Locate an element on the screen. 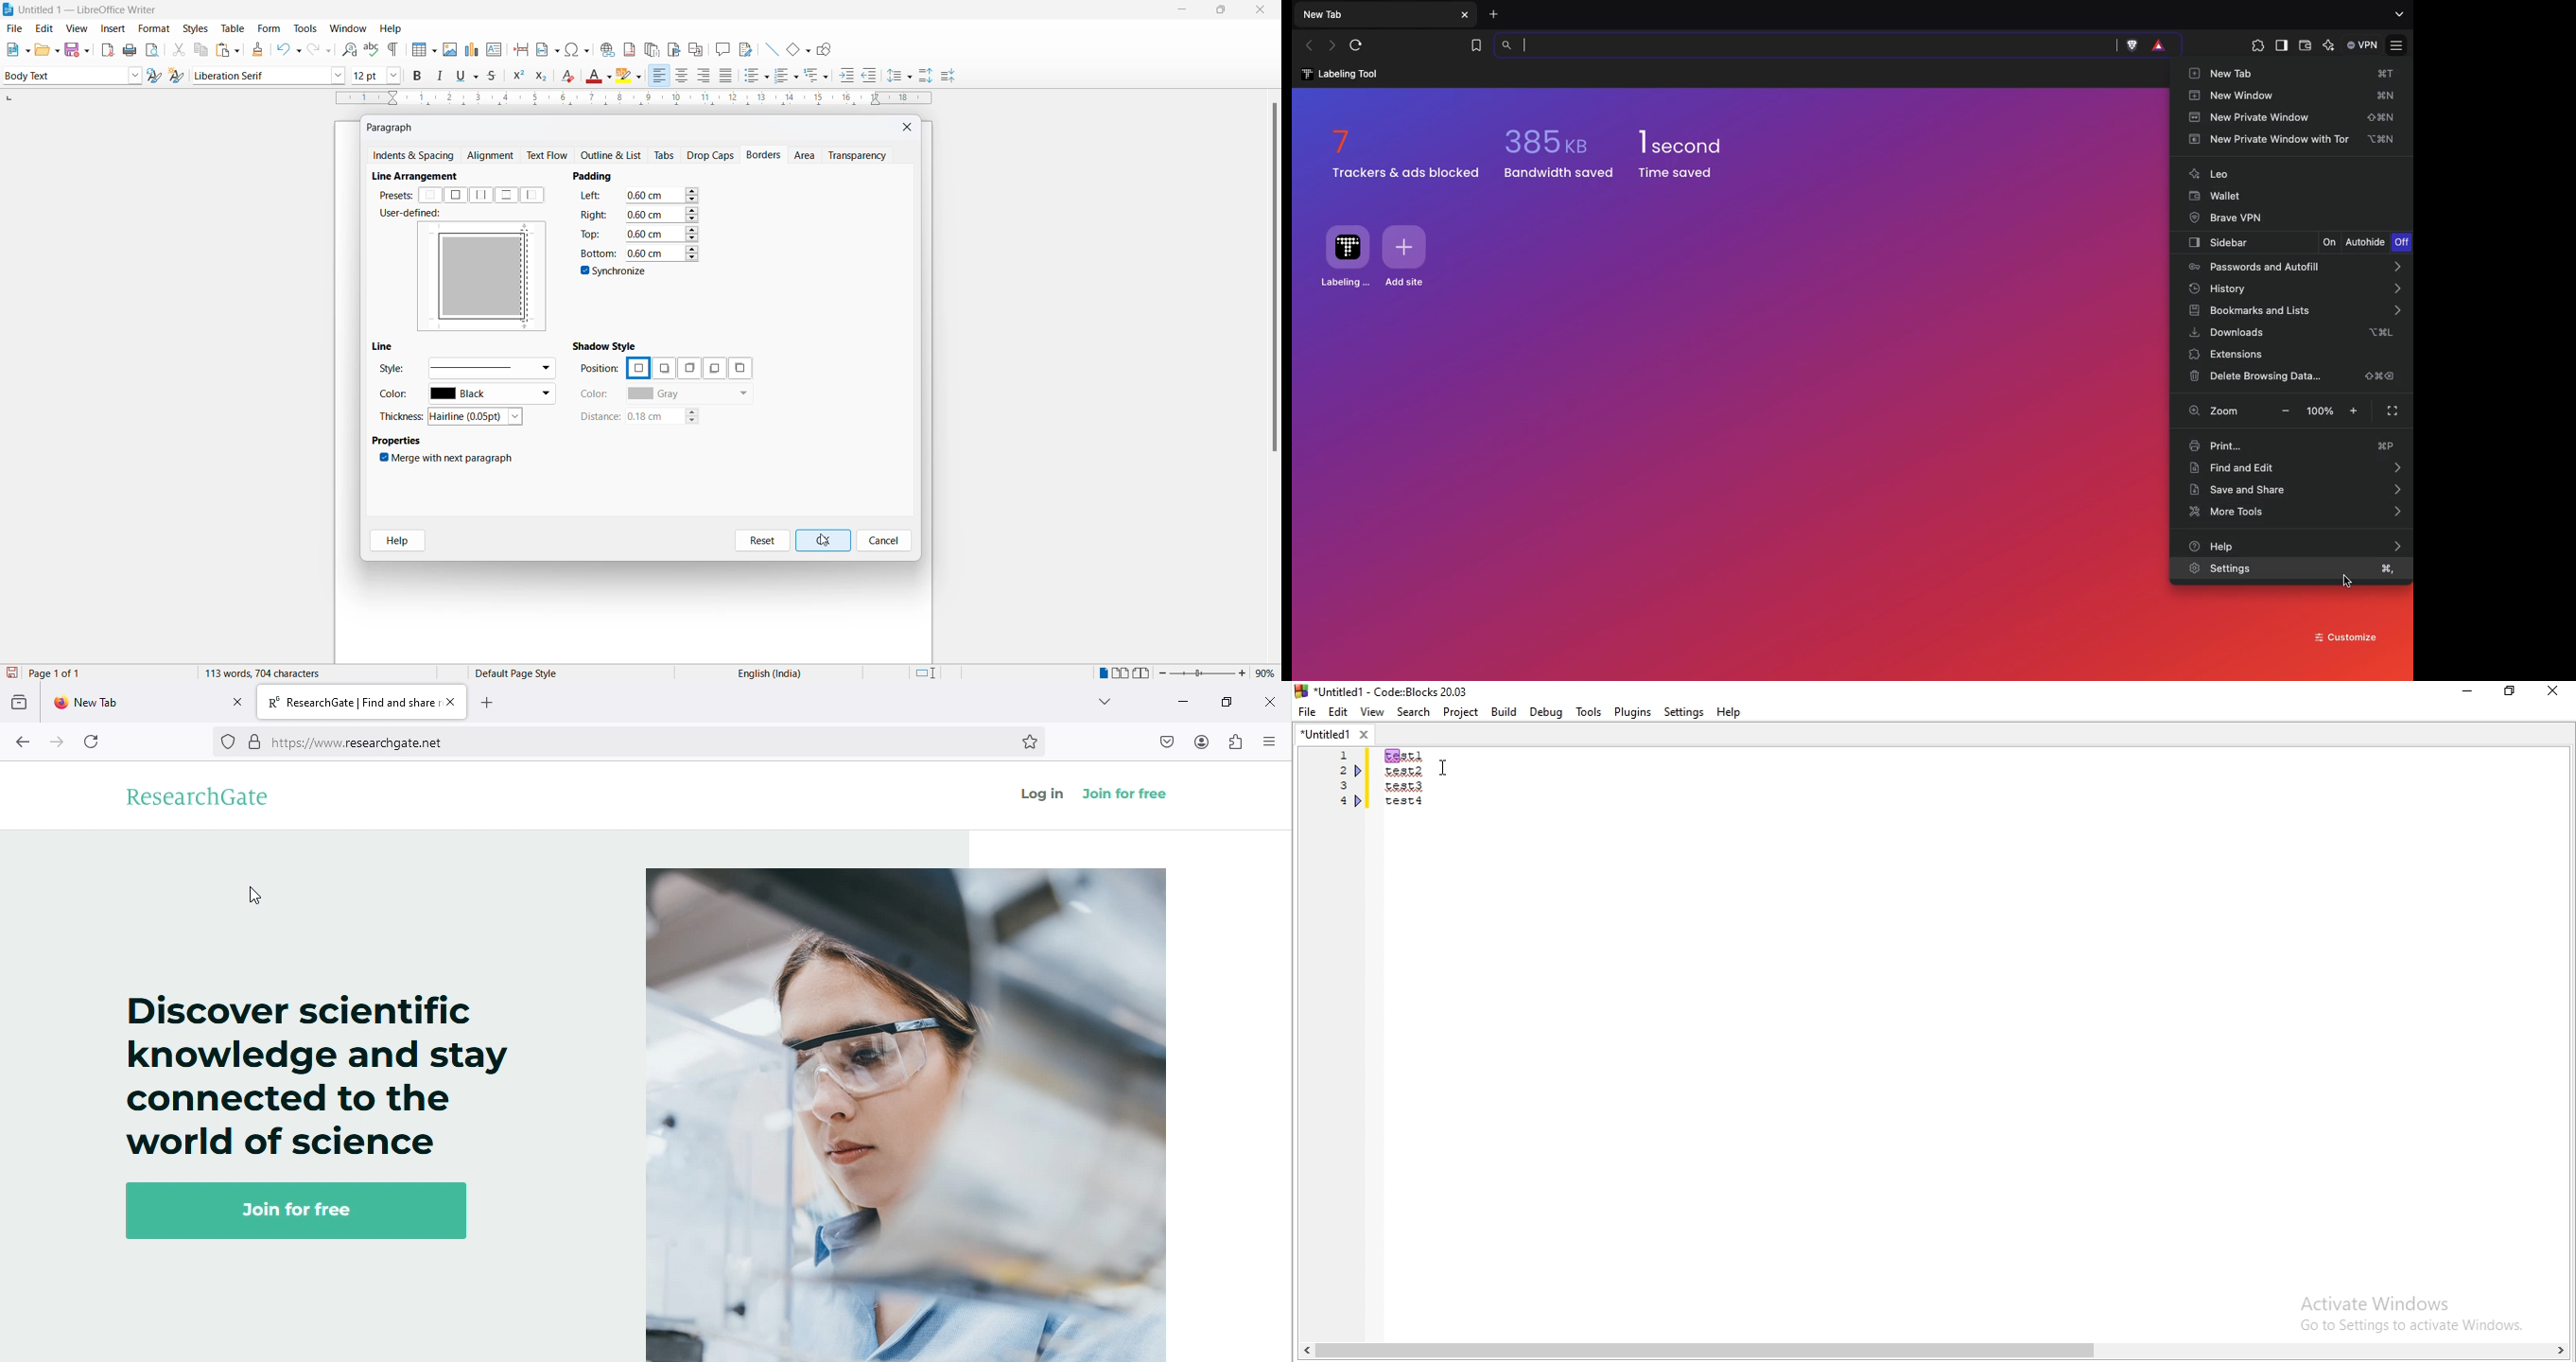  Wallet is located at coordinates (2305, 47).